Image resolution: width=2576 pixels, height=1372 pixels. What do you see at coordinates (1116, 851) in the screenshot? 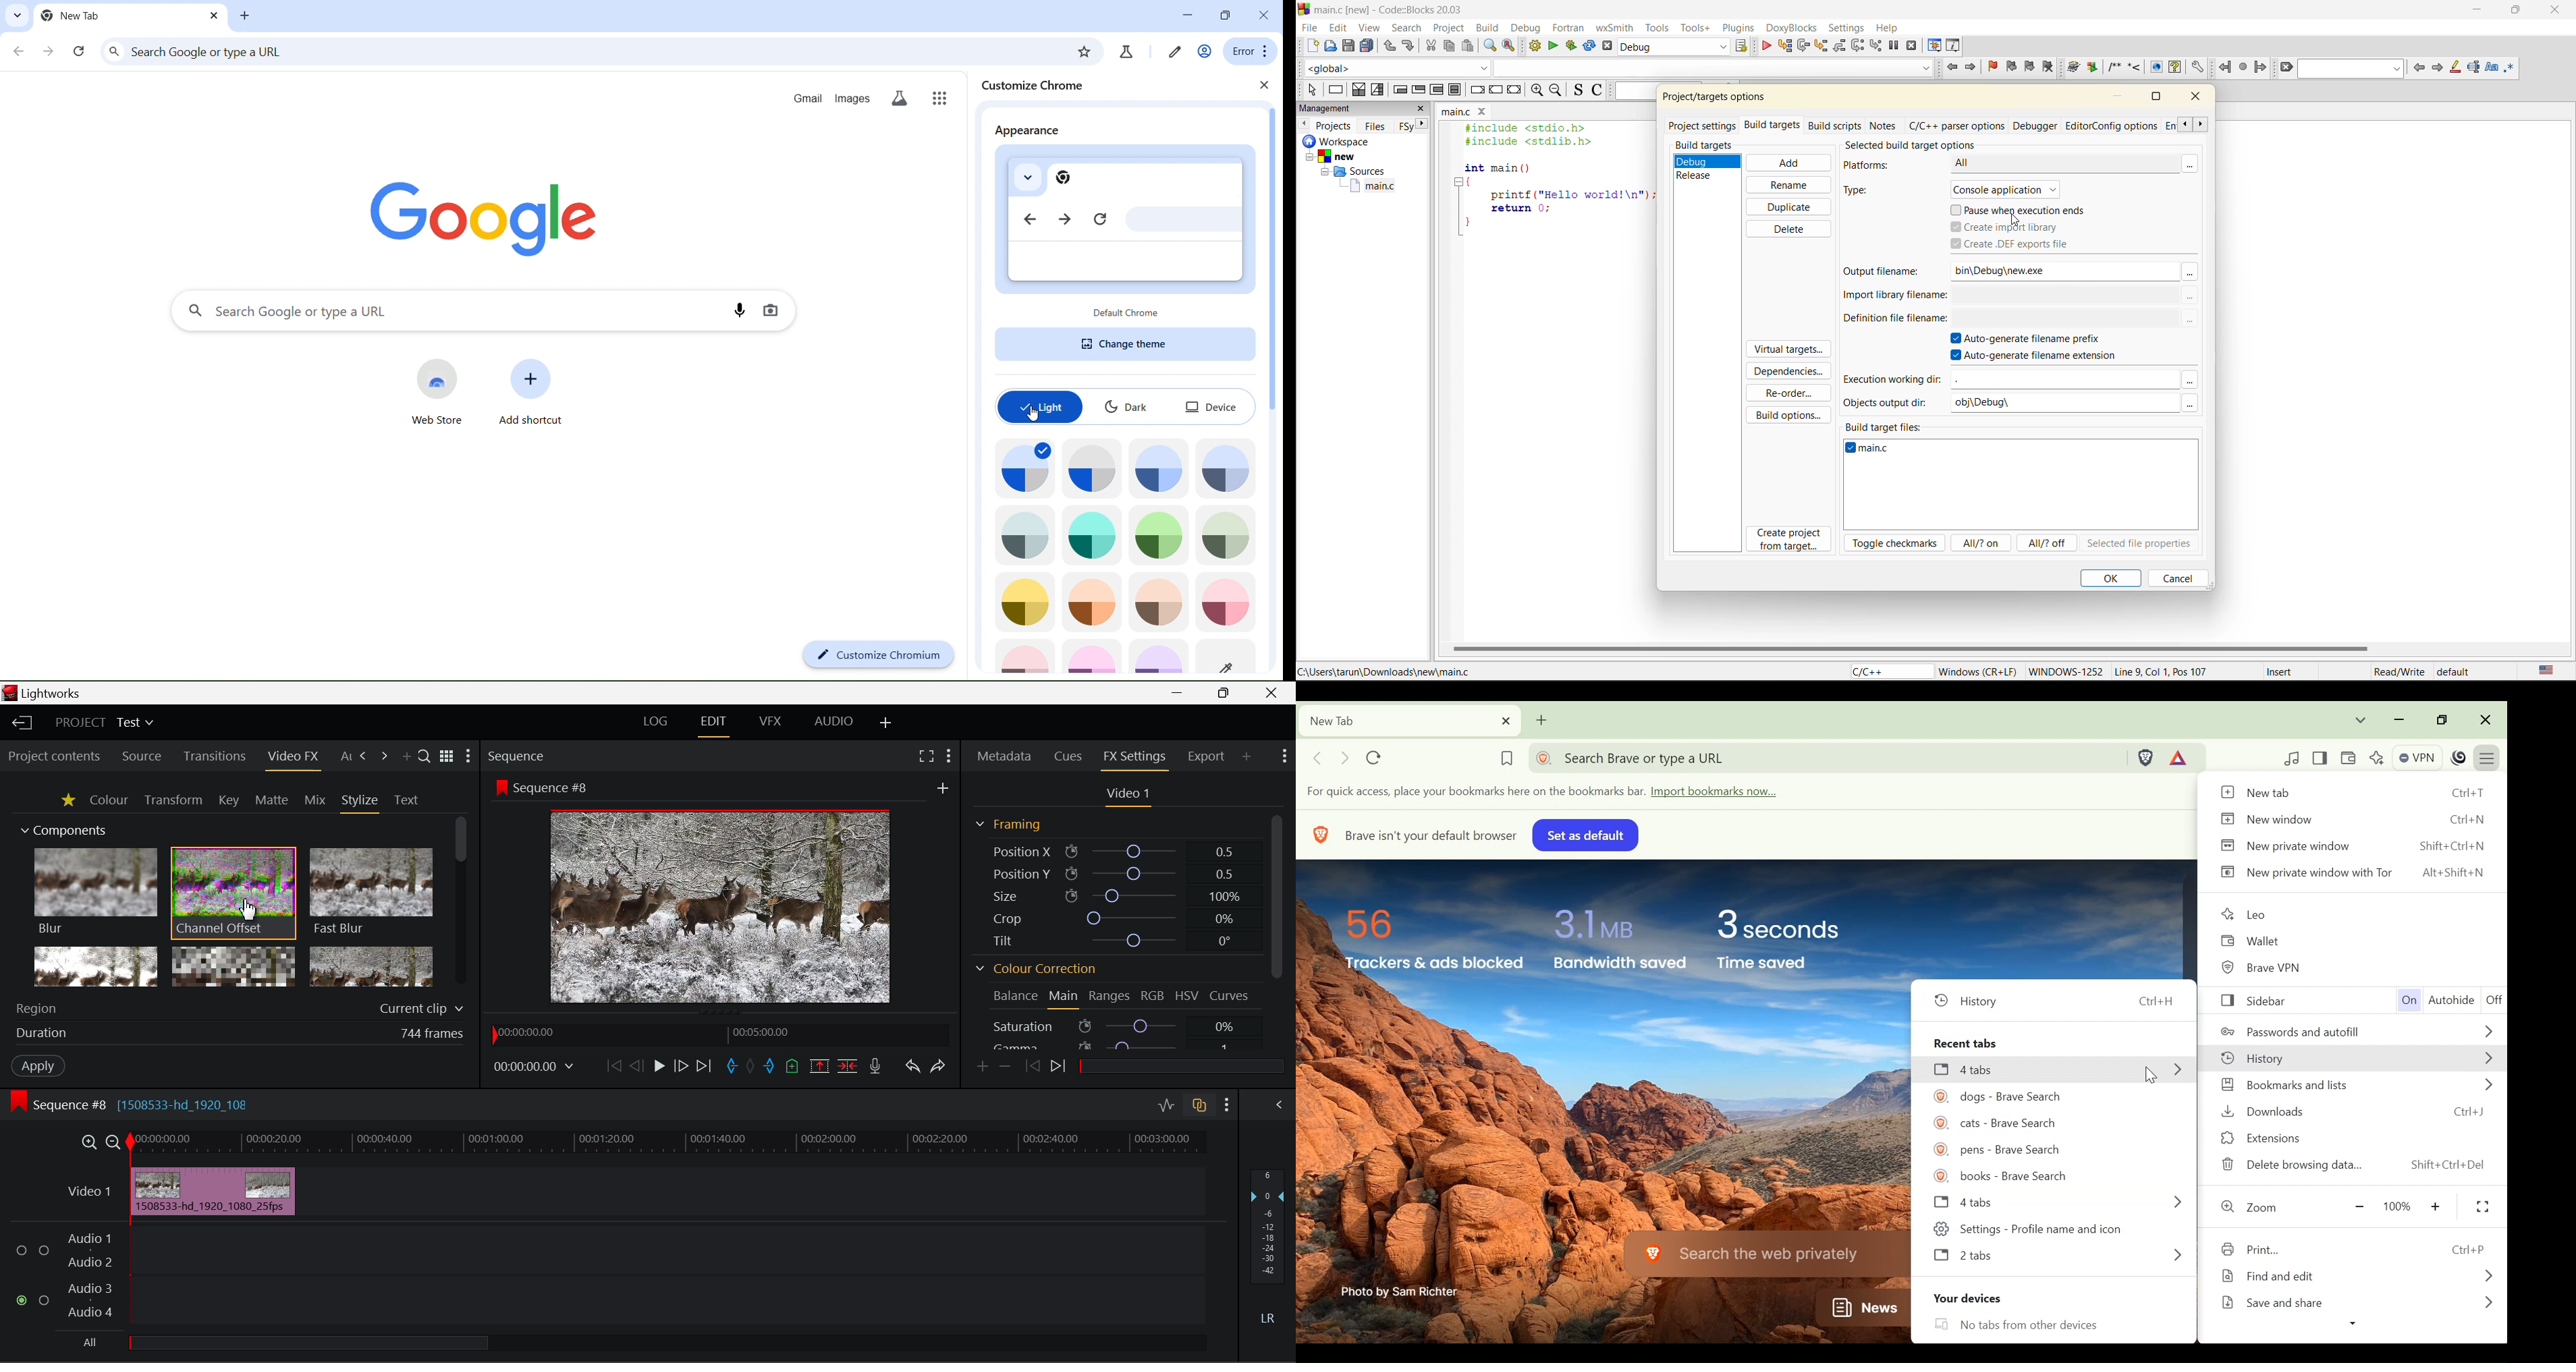
I see `Position X` at bounding box center [1116, 851].